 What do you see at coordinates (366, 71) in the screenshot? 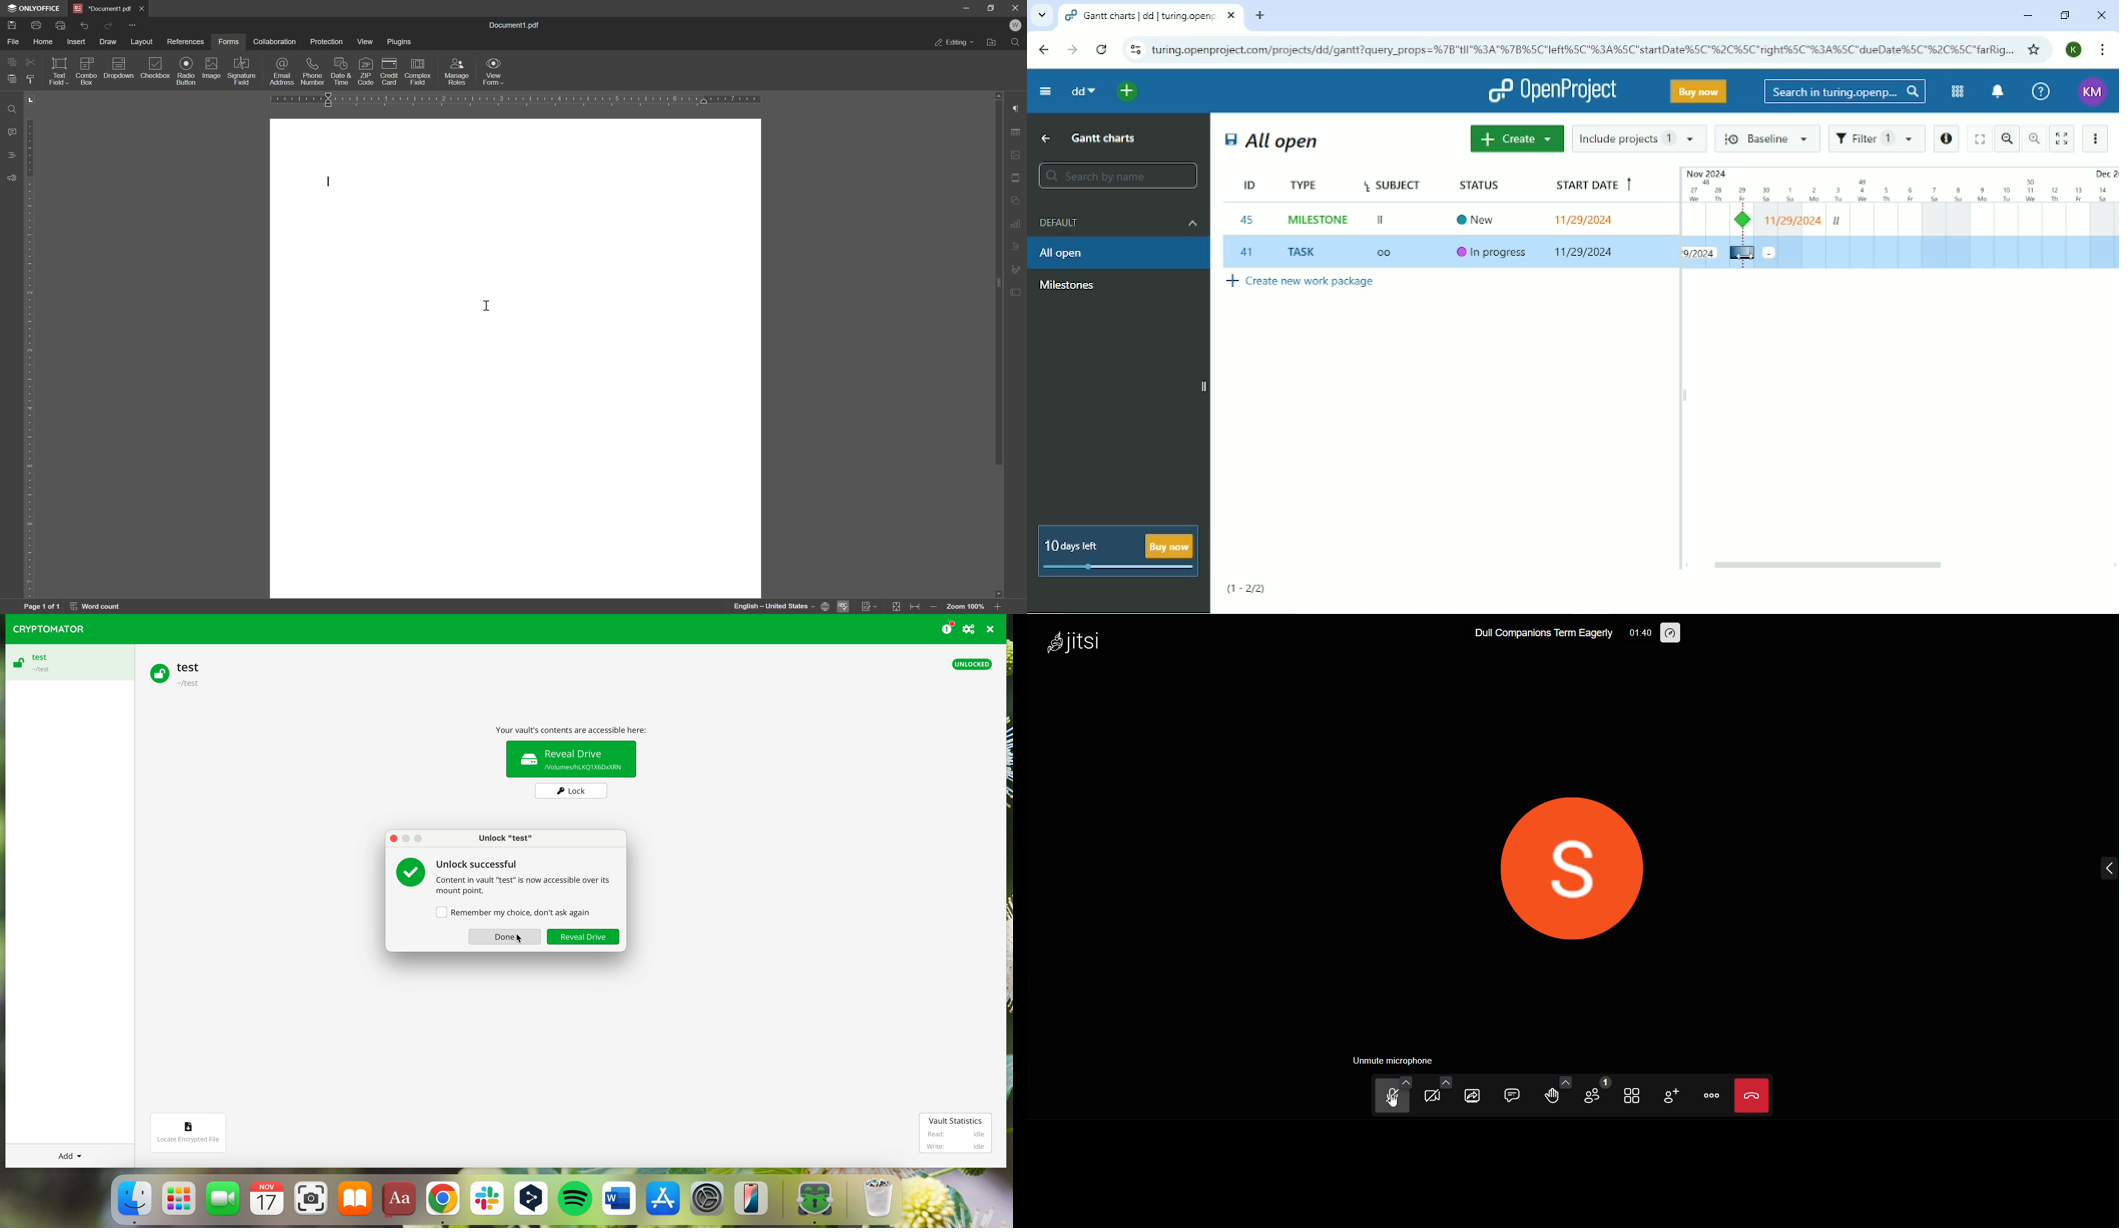
I see `zip code` at bounding box center [366, 71].